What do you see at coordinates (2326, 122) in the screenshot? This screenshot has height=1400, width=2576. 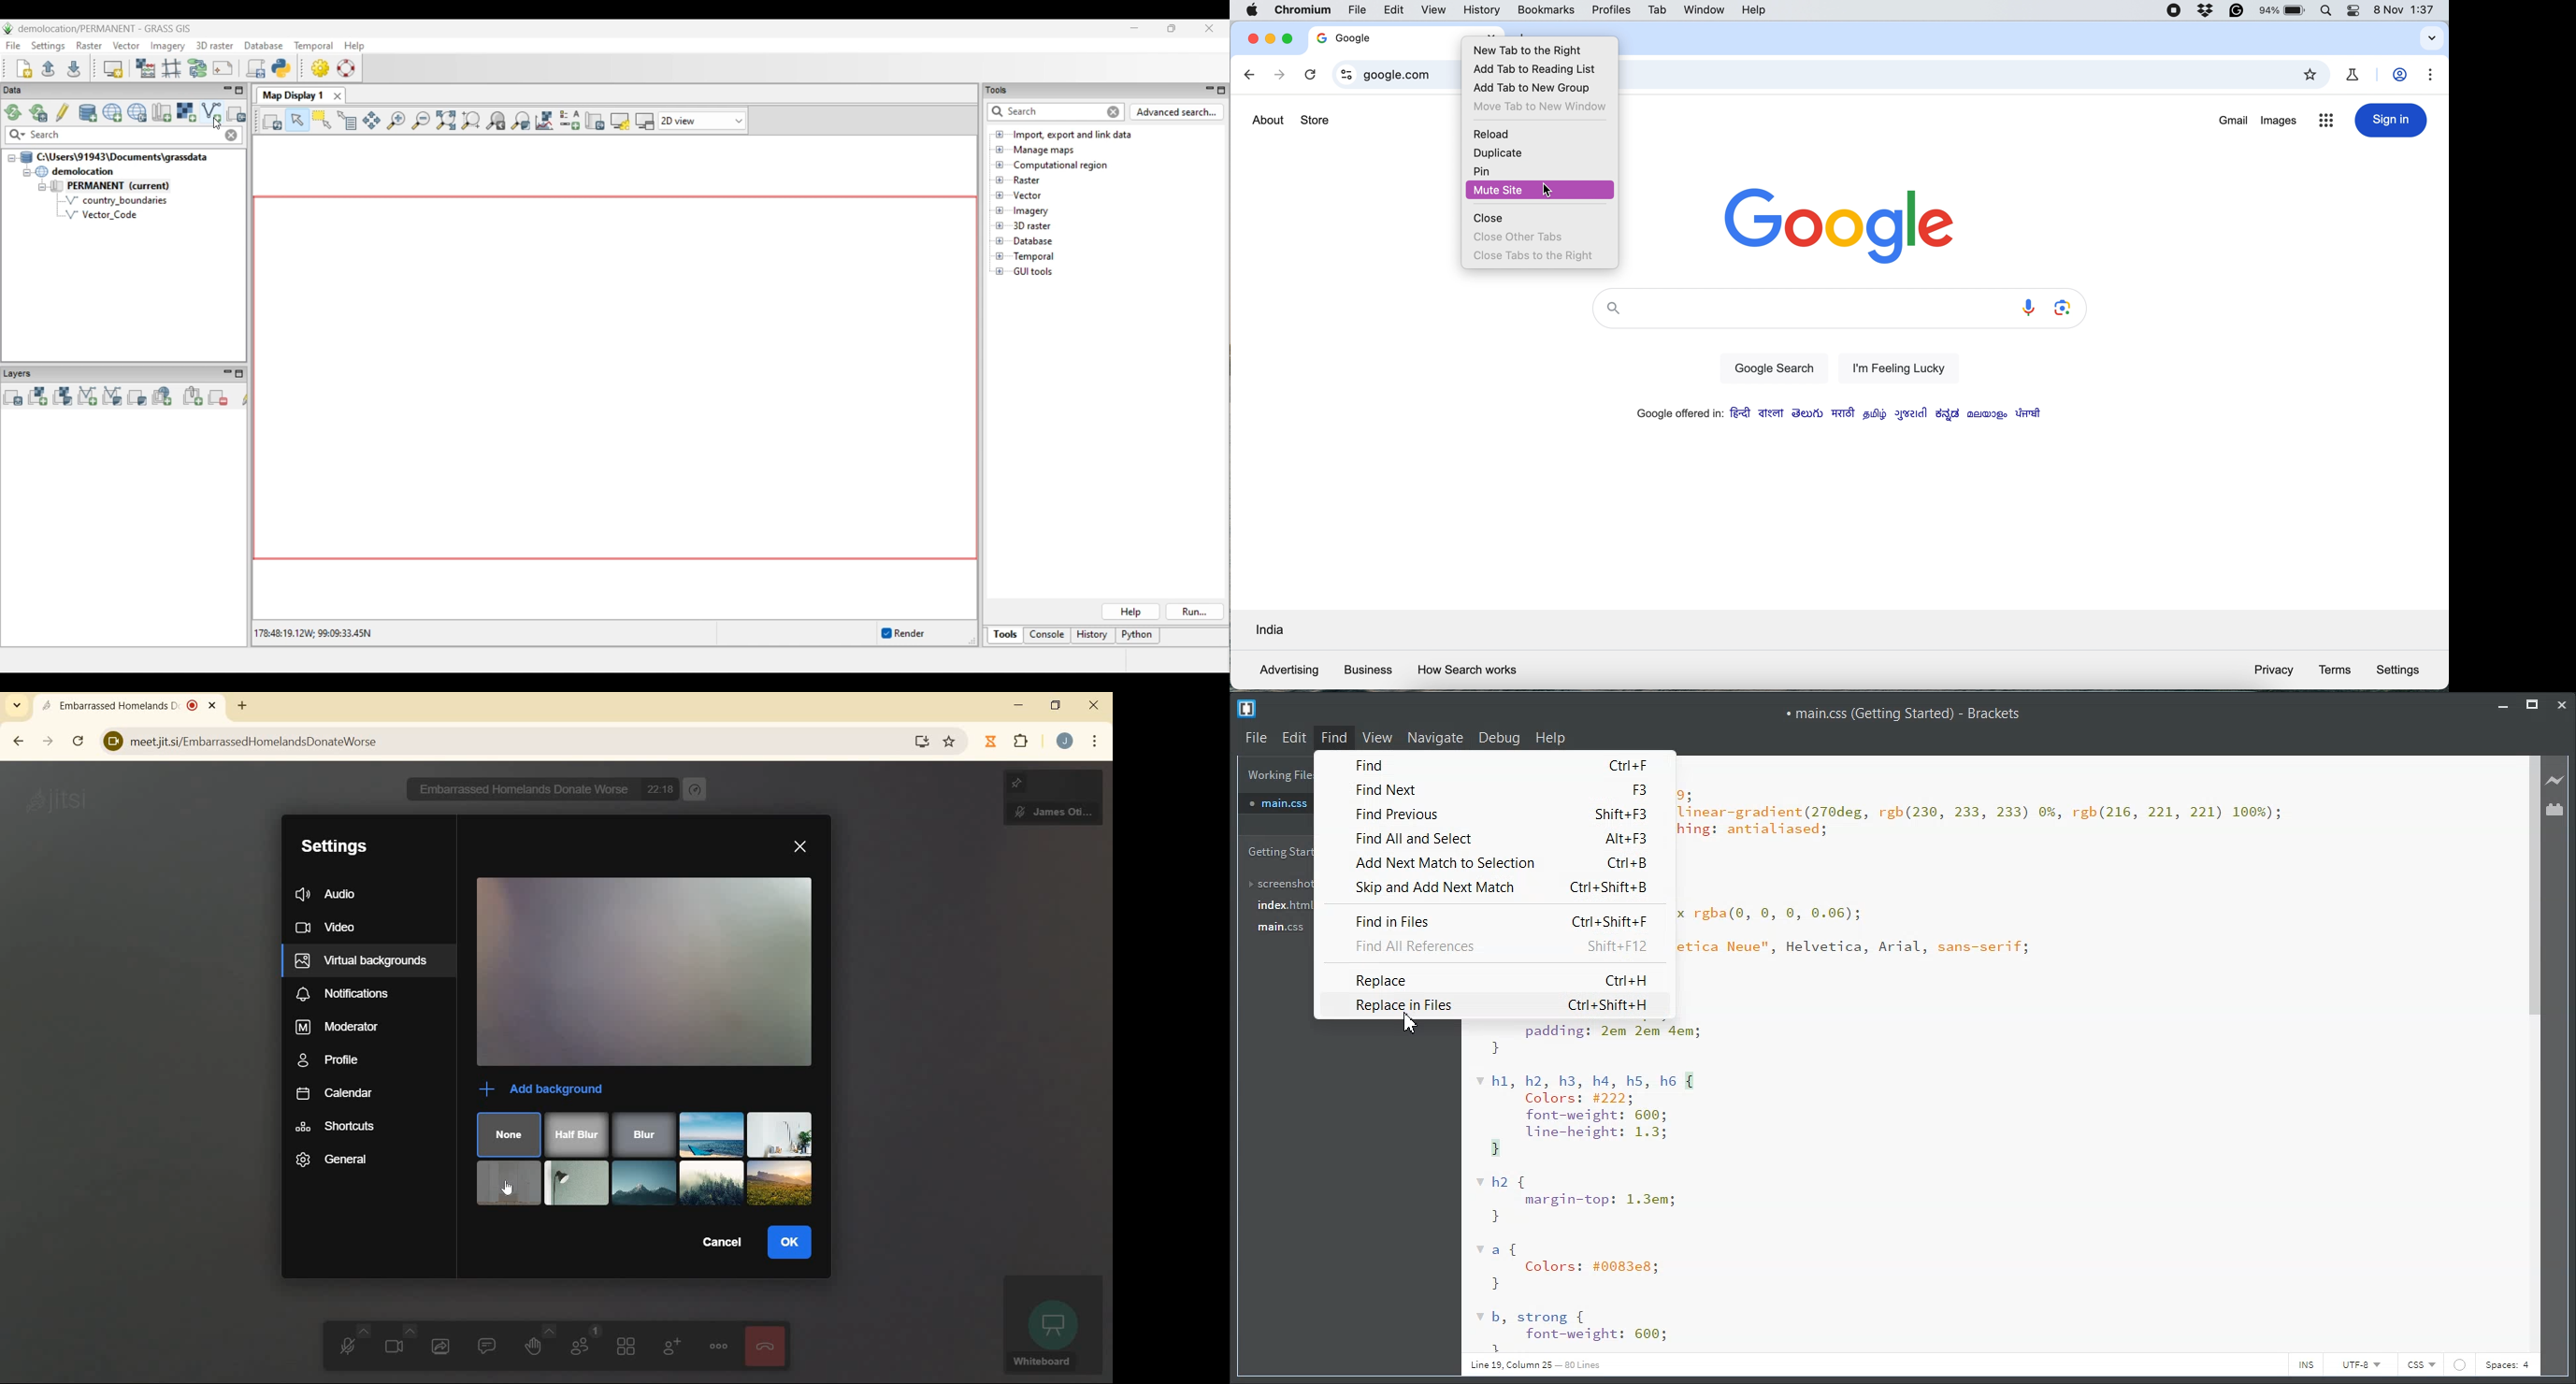 I see `chrome store` at bounding box center [2326, 122].